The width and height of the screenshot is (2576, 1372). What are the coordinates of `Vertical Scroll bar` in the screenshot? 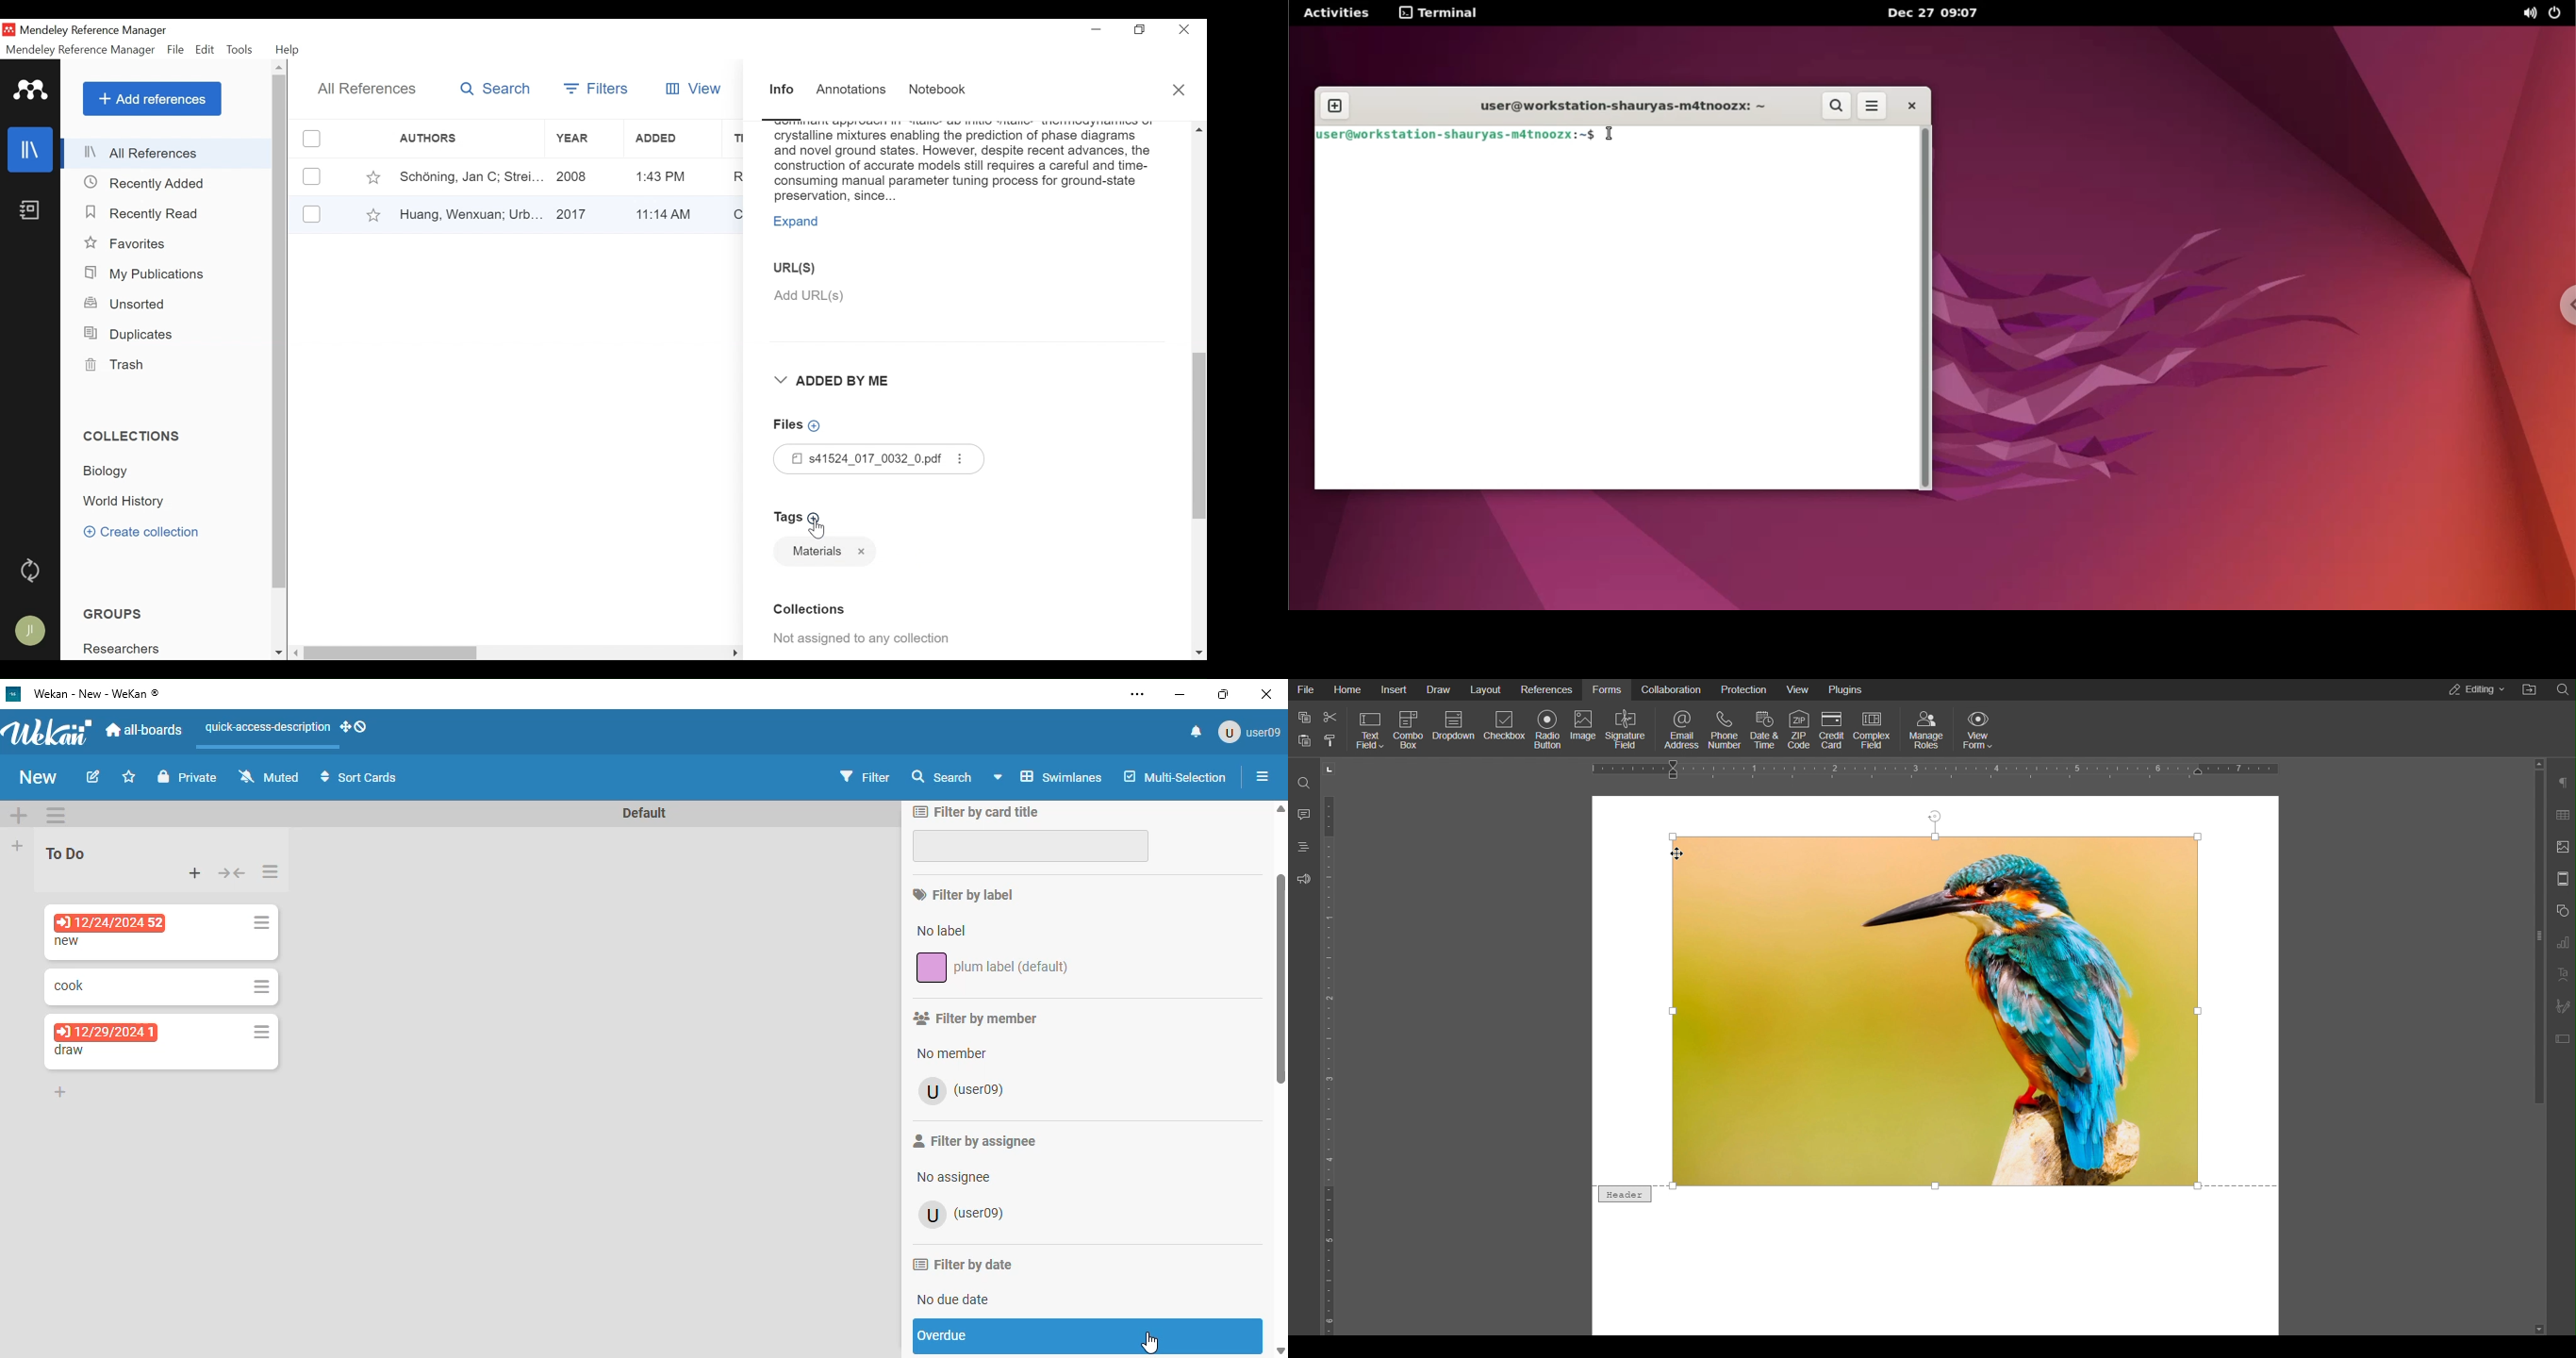 It's located at (1199, 439).